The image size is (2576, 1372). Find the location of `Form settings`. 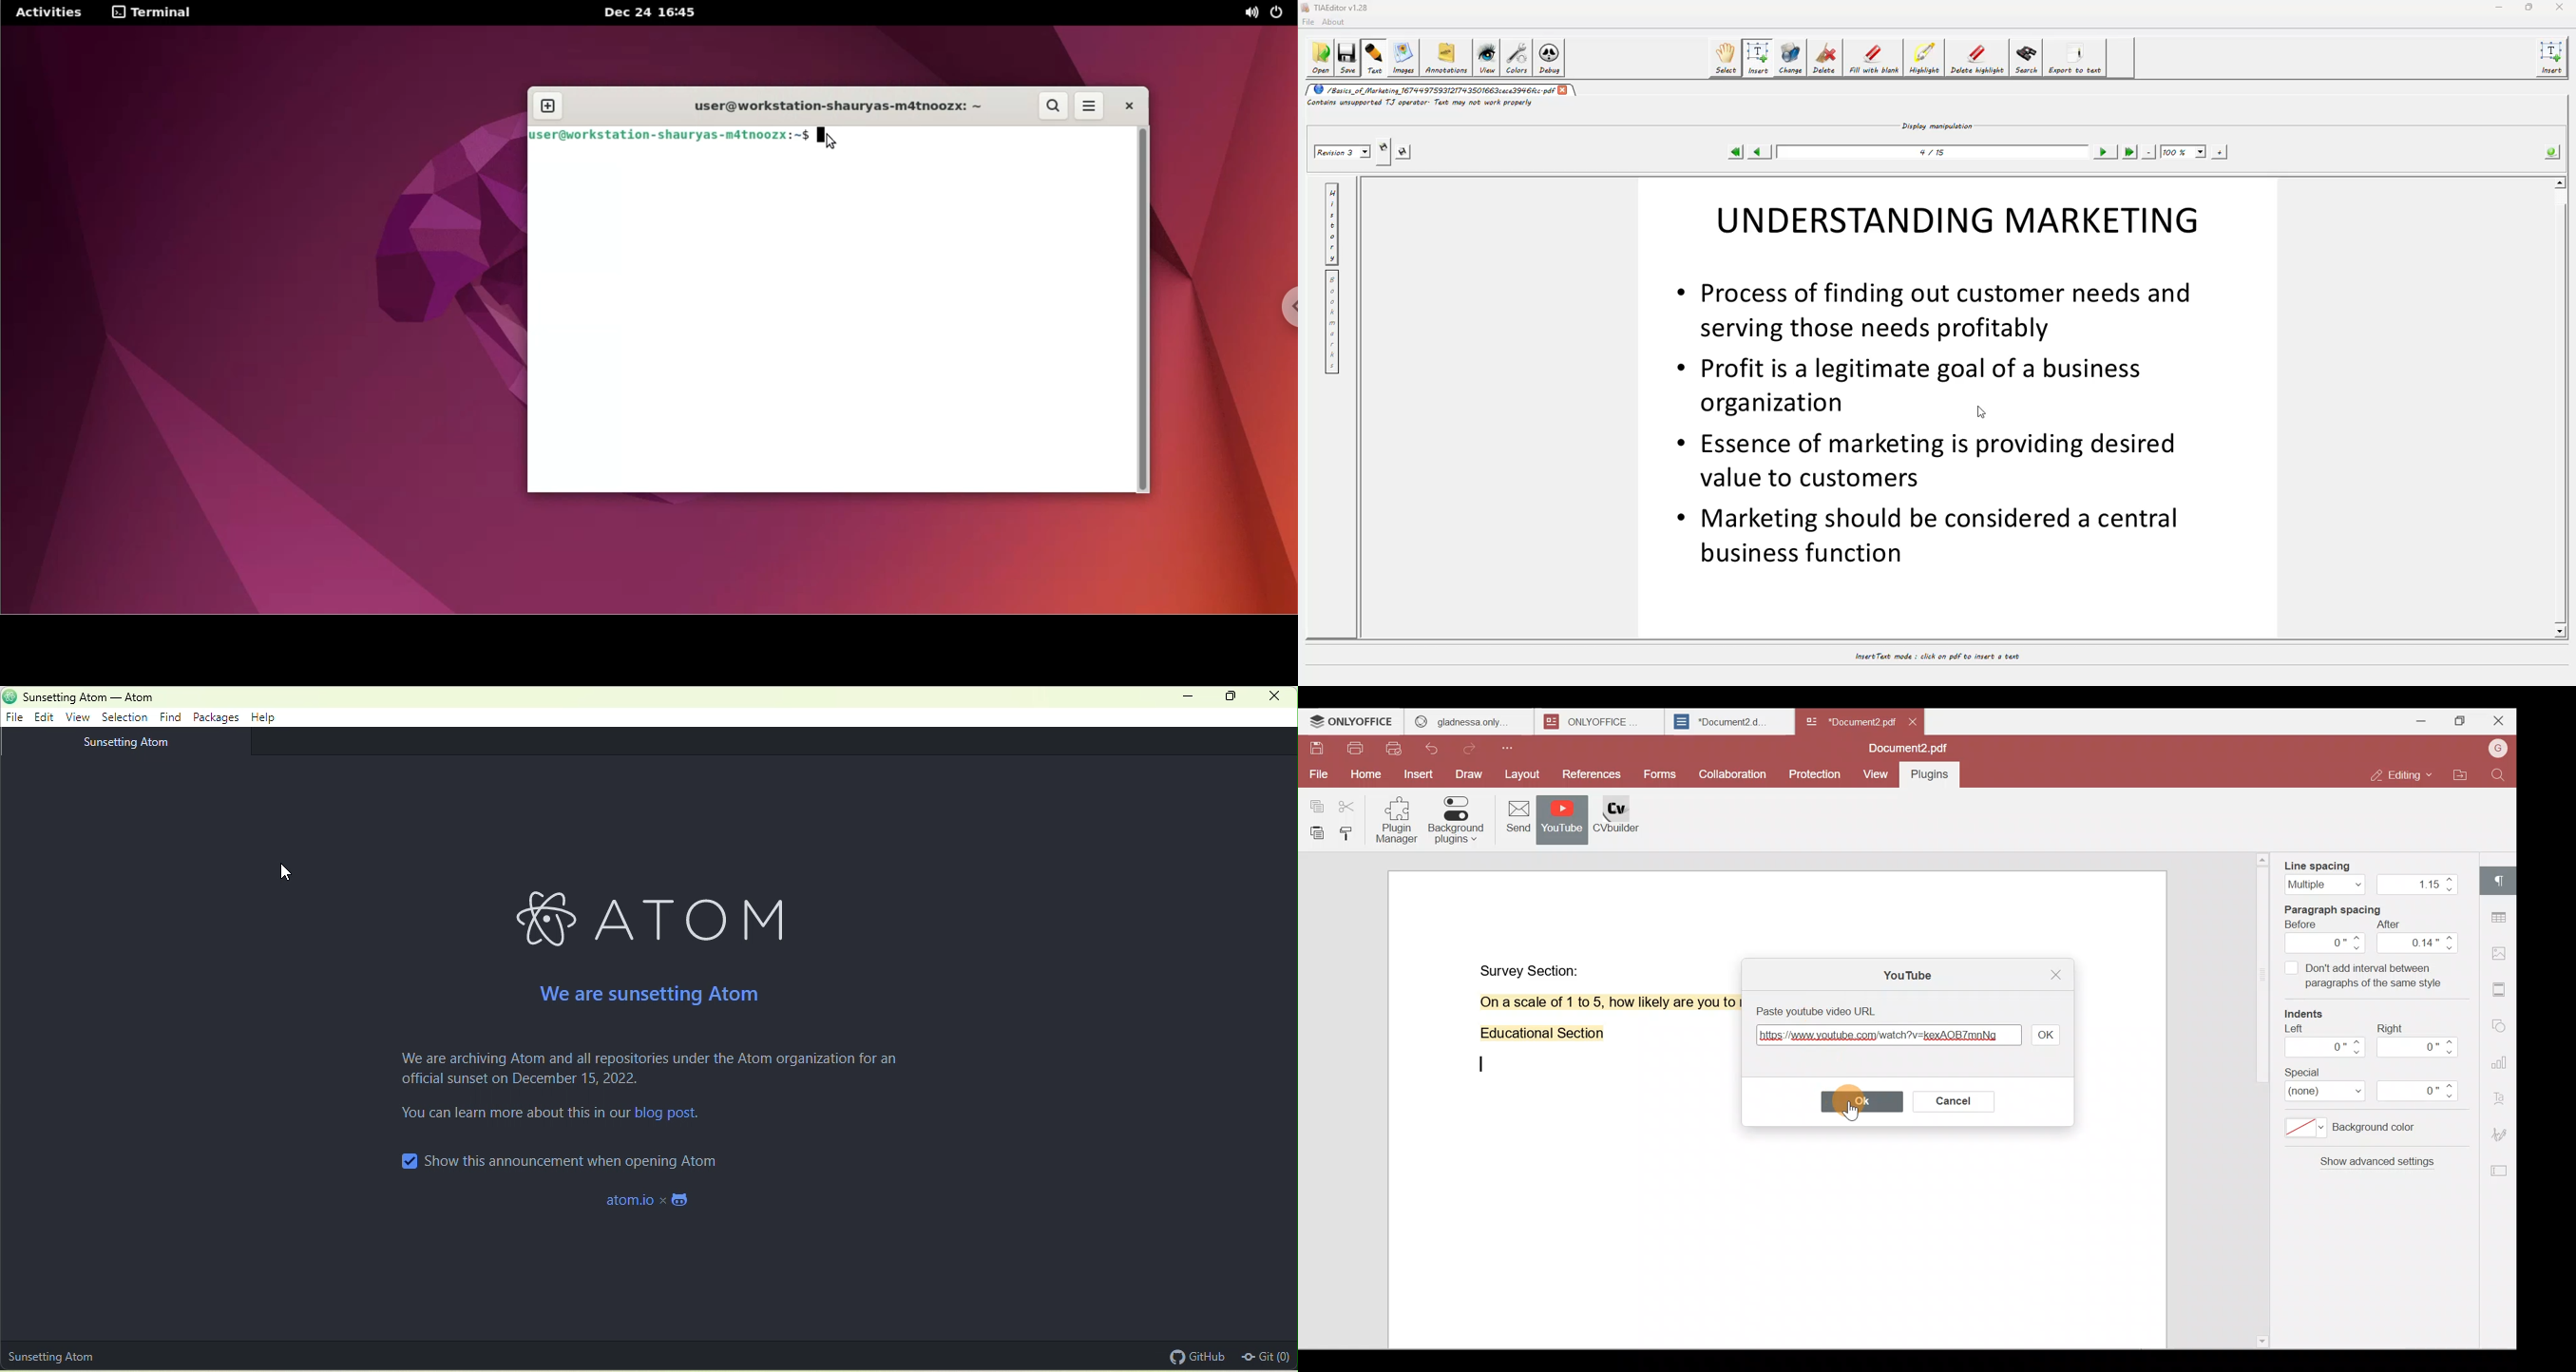

Form settings is located at coordinates (2495, 1171).